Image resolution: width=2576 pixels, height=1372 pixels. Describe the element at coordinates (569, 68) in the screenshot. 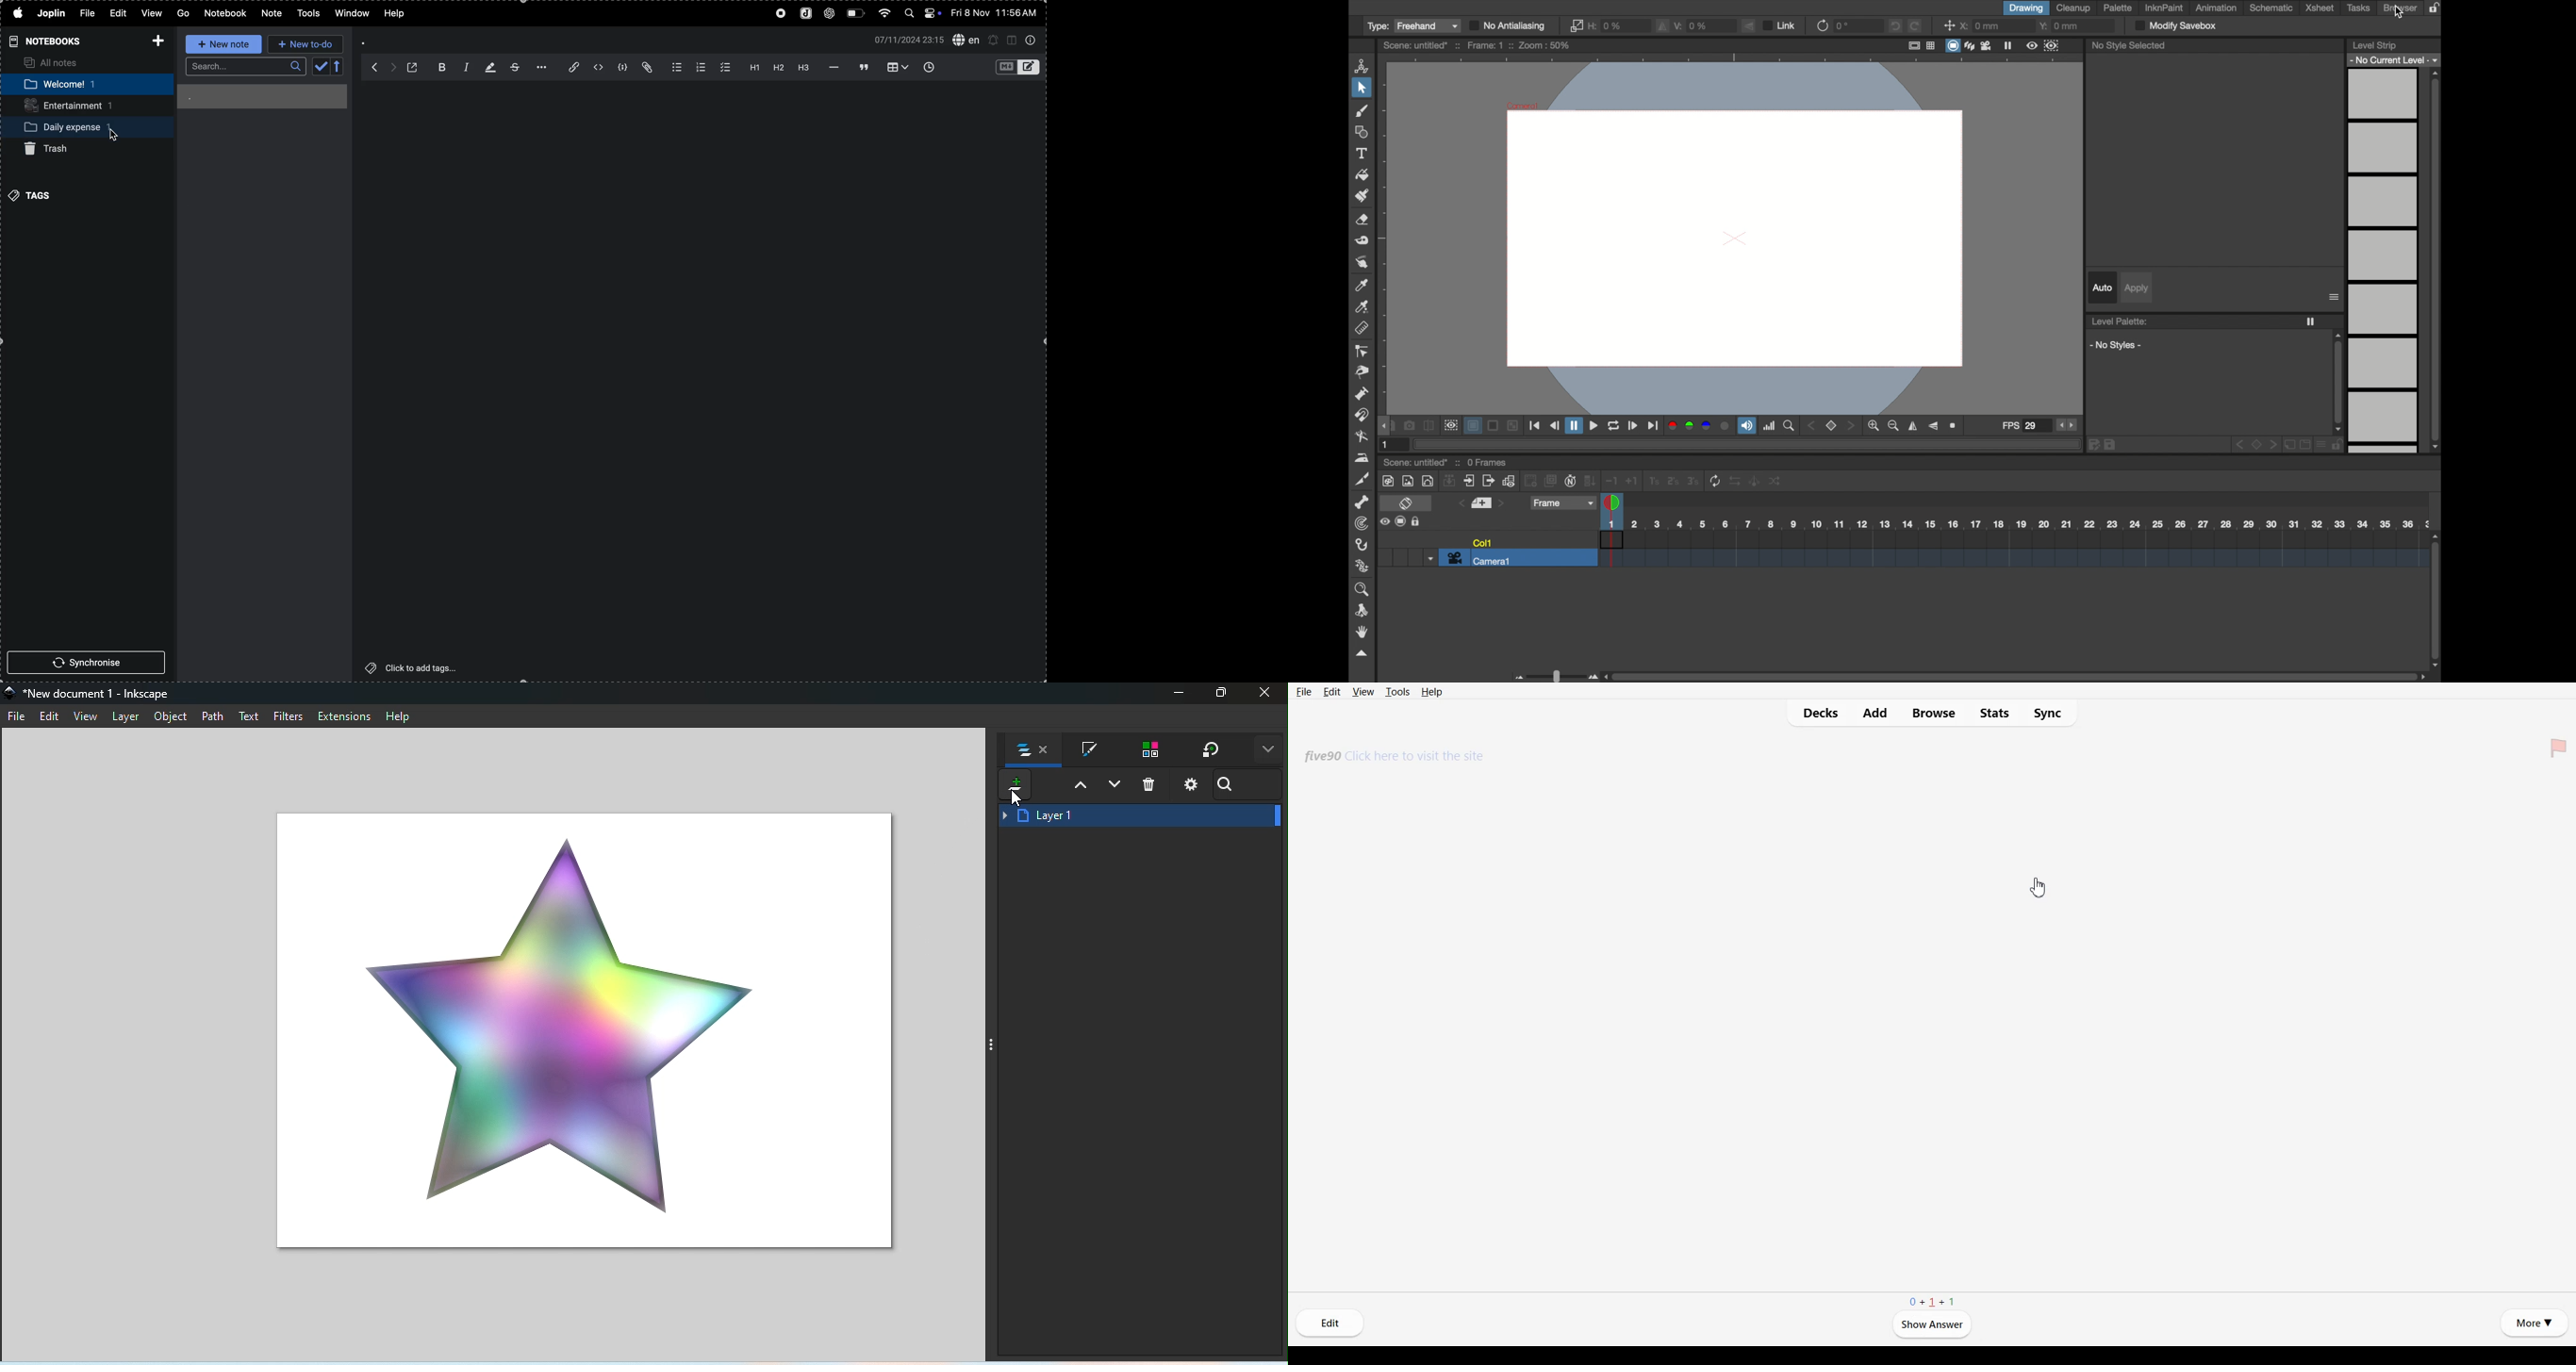

I see `attach file` at that location.